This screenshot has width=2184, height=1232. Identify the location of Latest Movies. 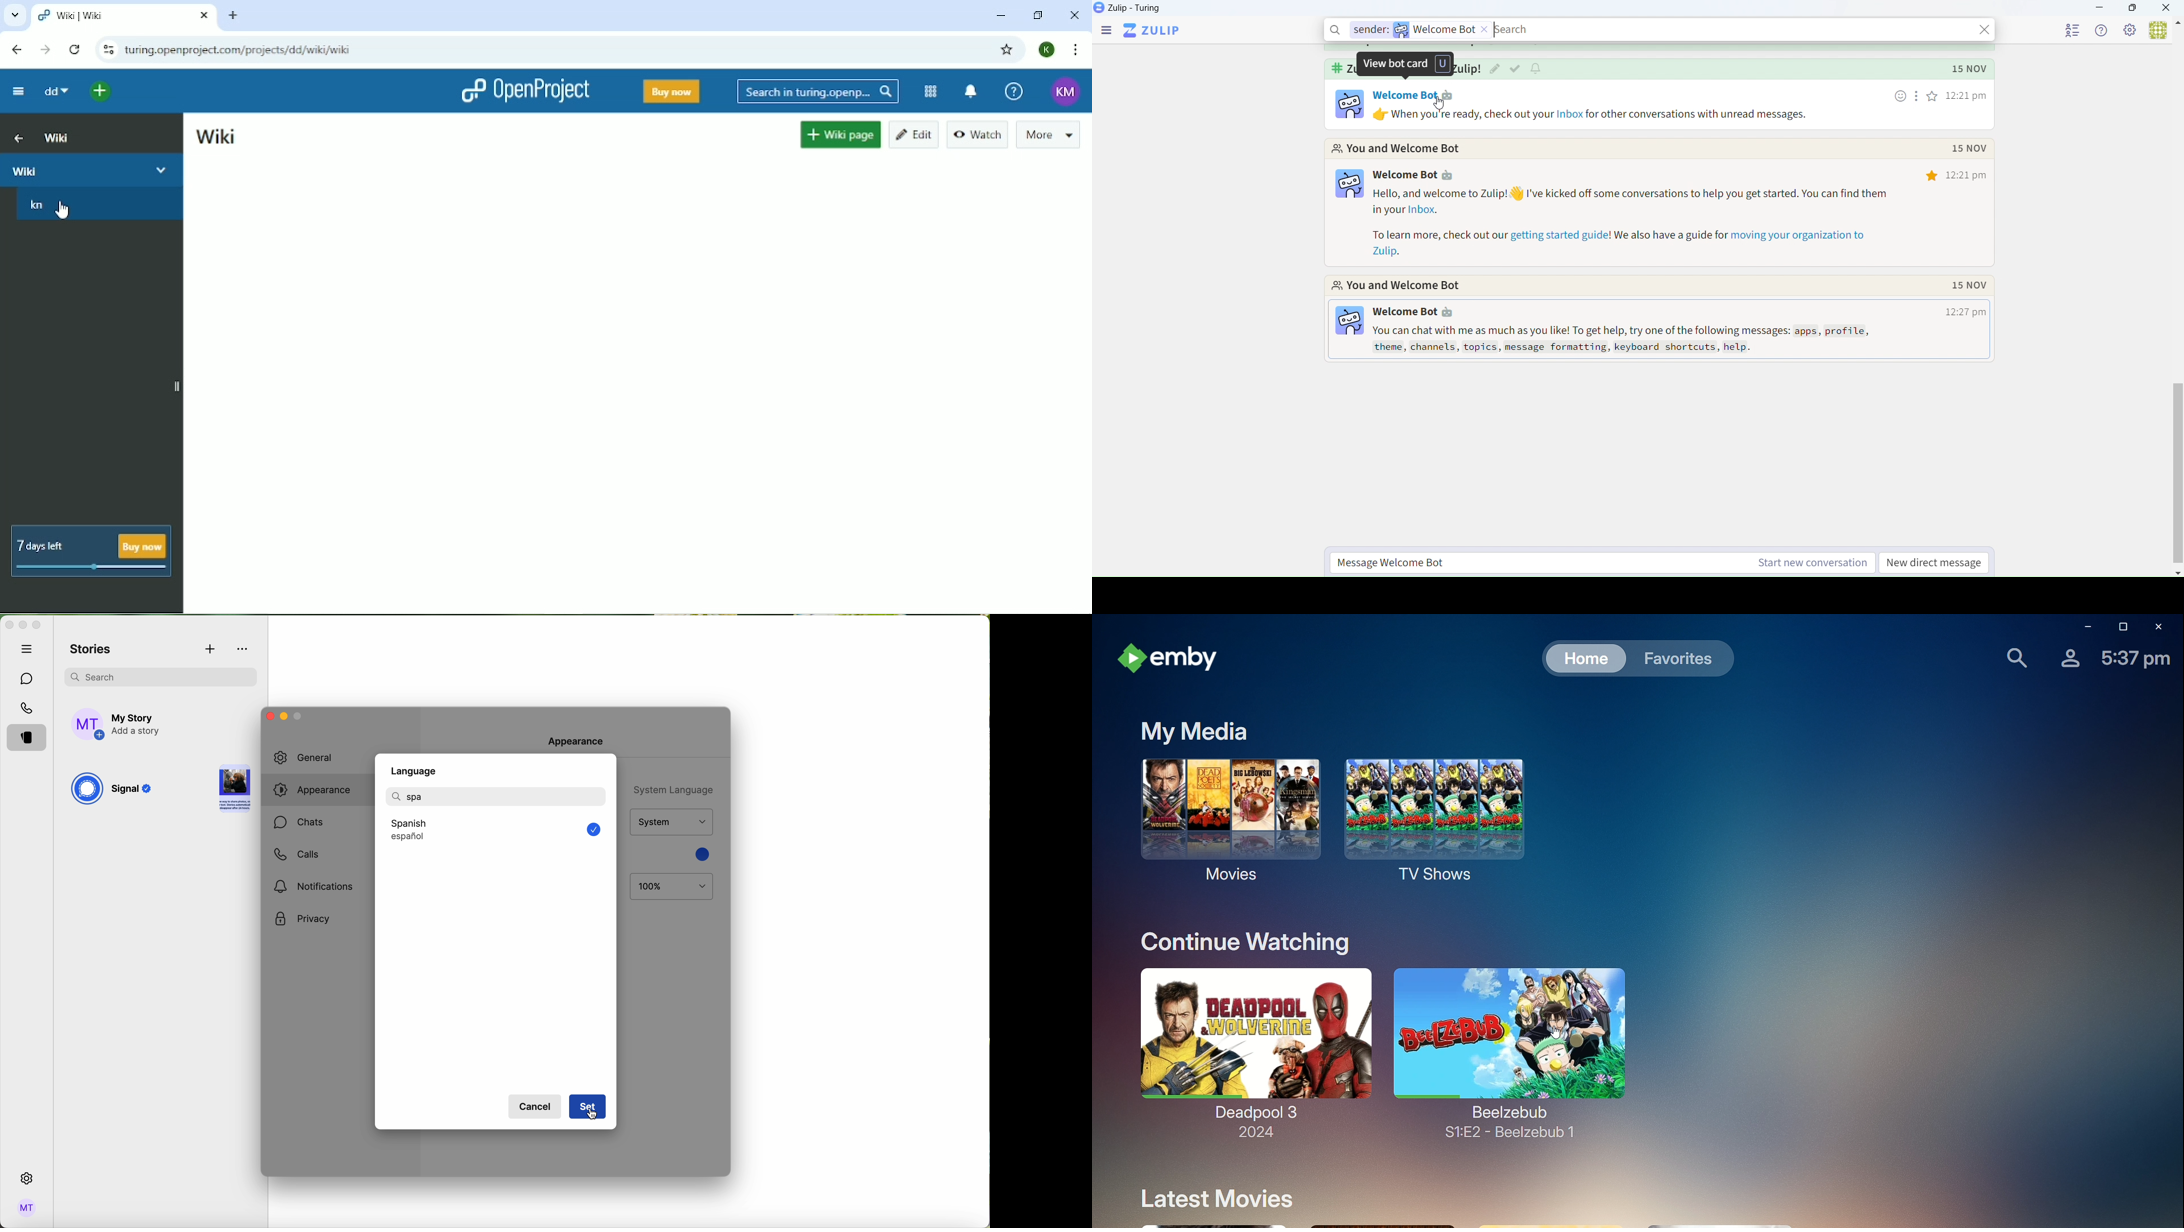
(1212, 1198).